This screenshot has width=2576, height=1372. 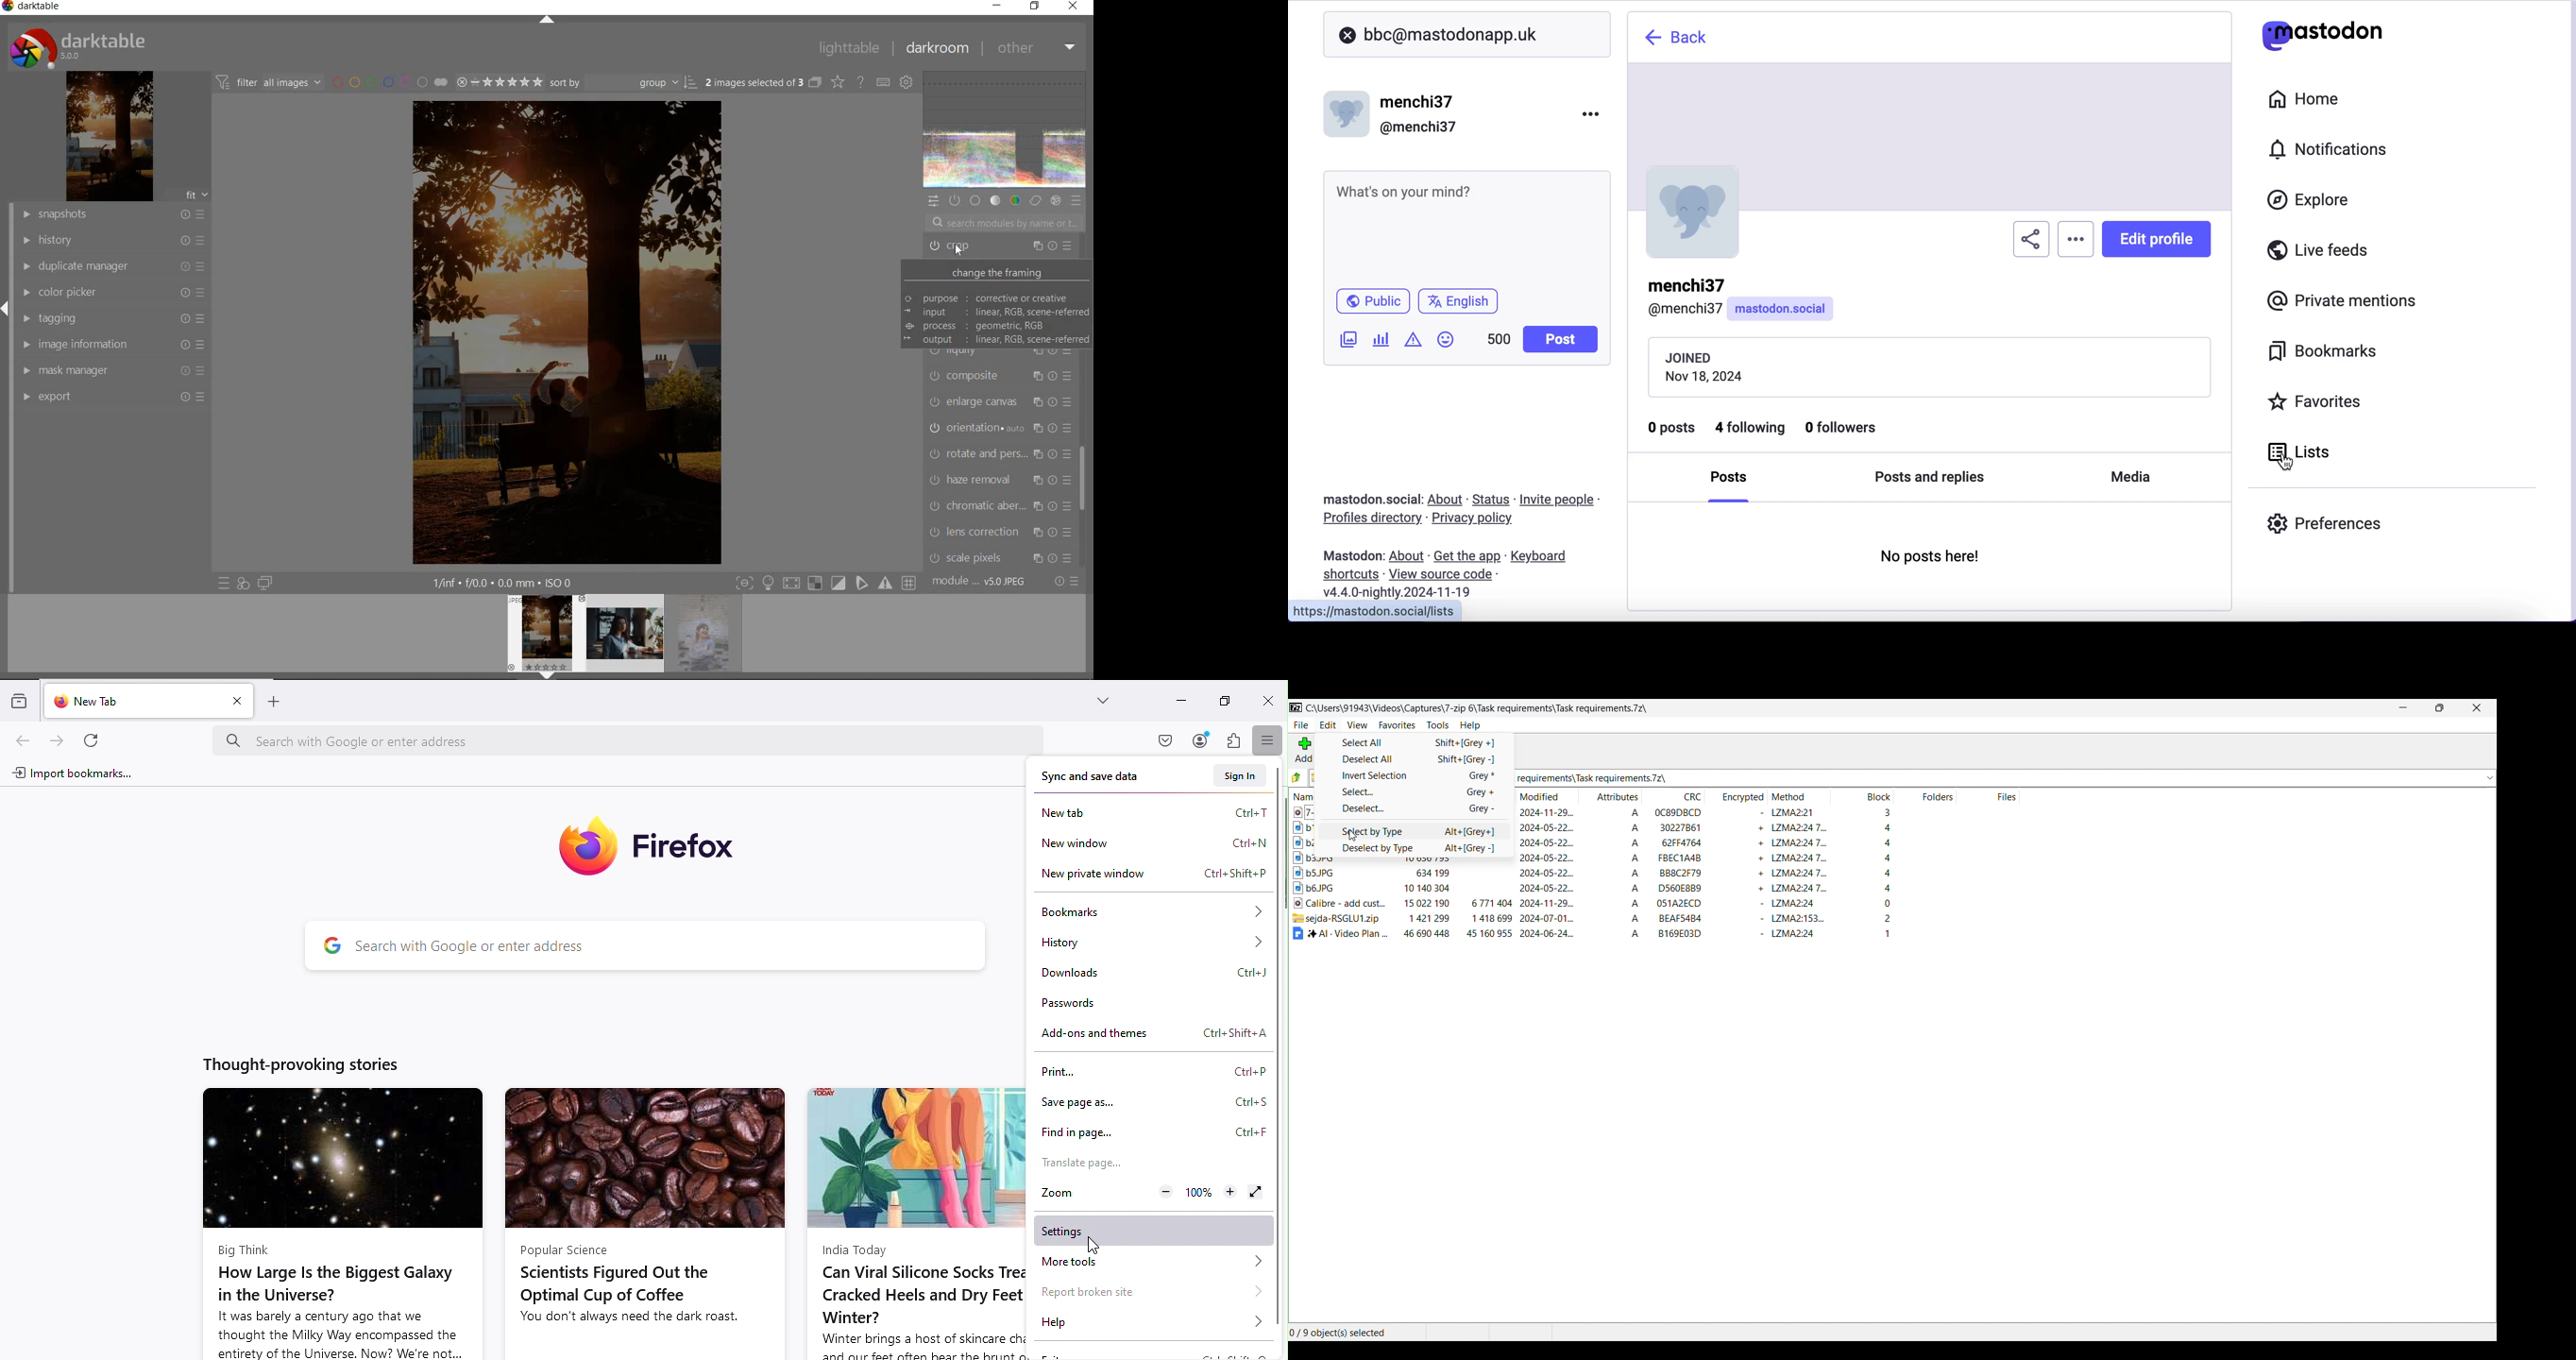 What do you see at coordinates (1416, 832) in the screenshot?
I see `Select by Type` at bounding box center [1416, 832].